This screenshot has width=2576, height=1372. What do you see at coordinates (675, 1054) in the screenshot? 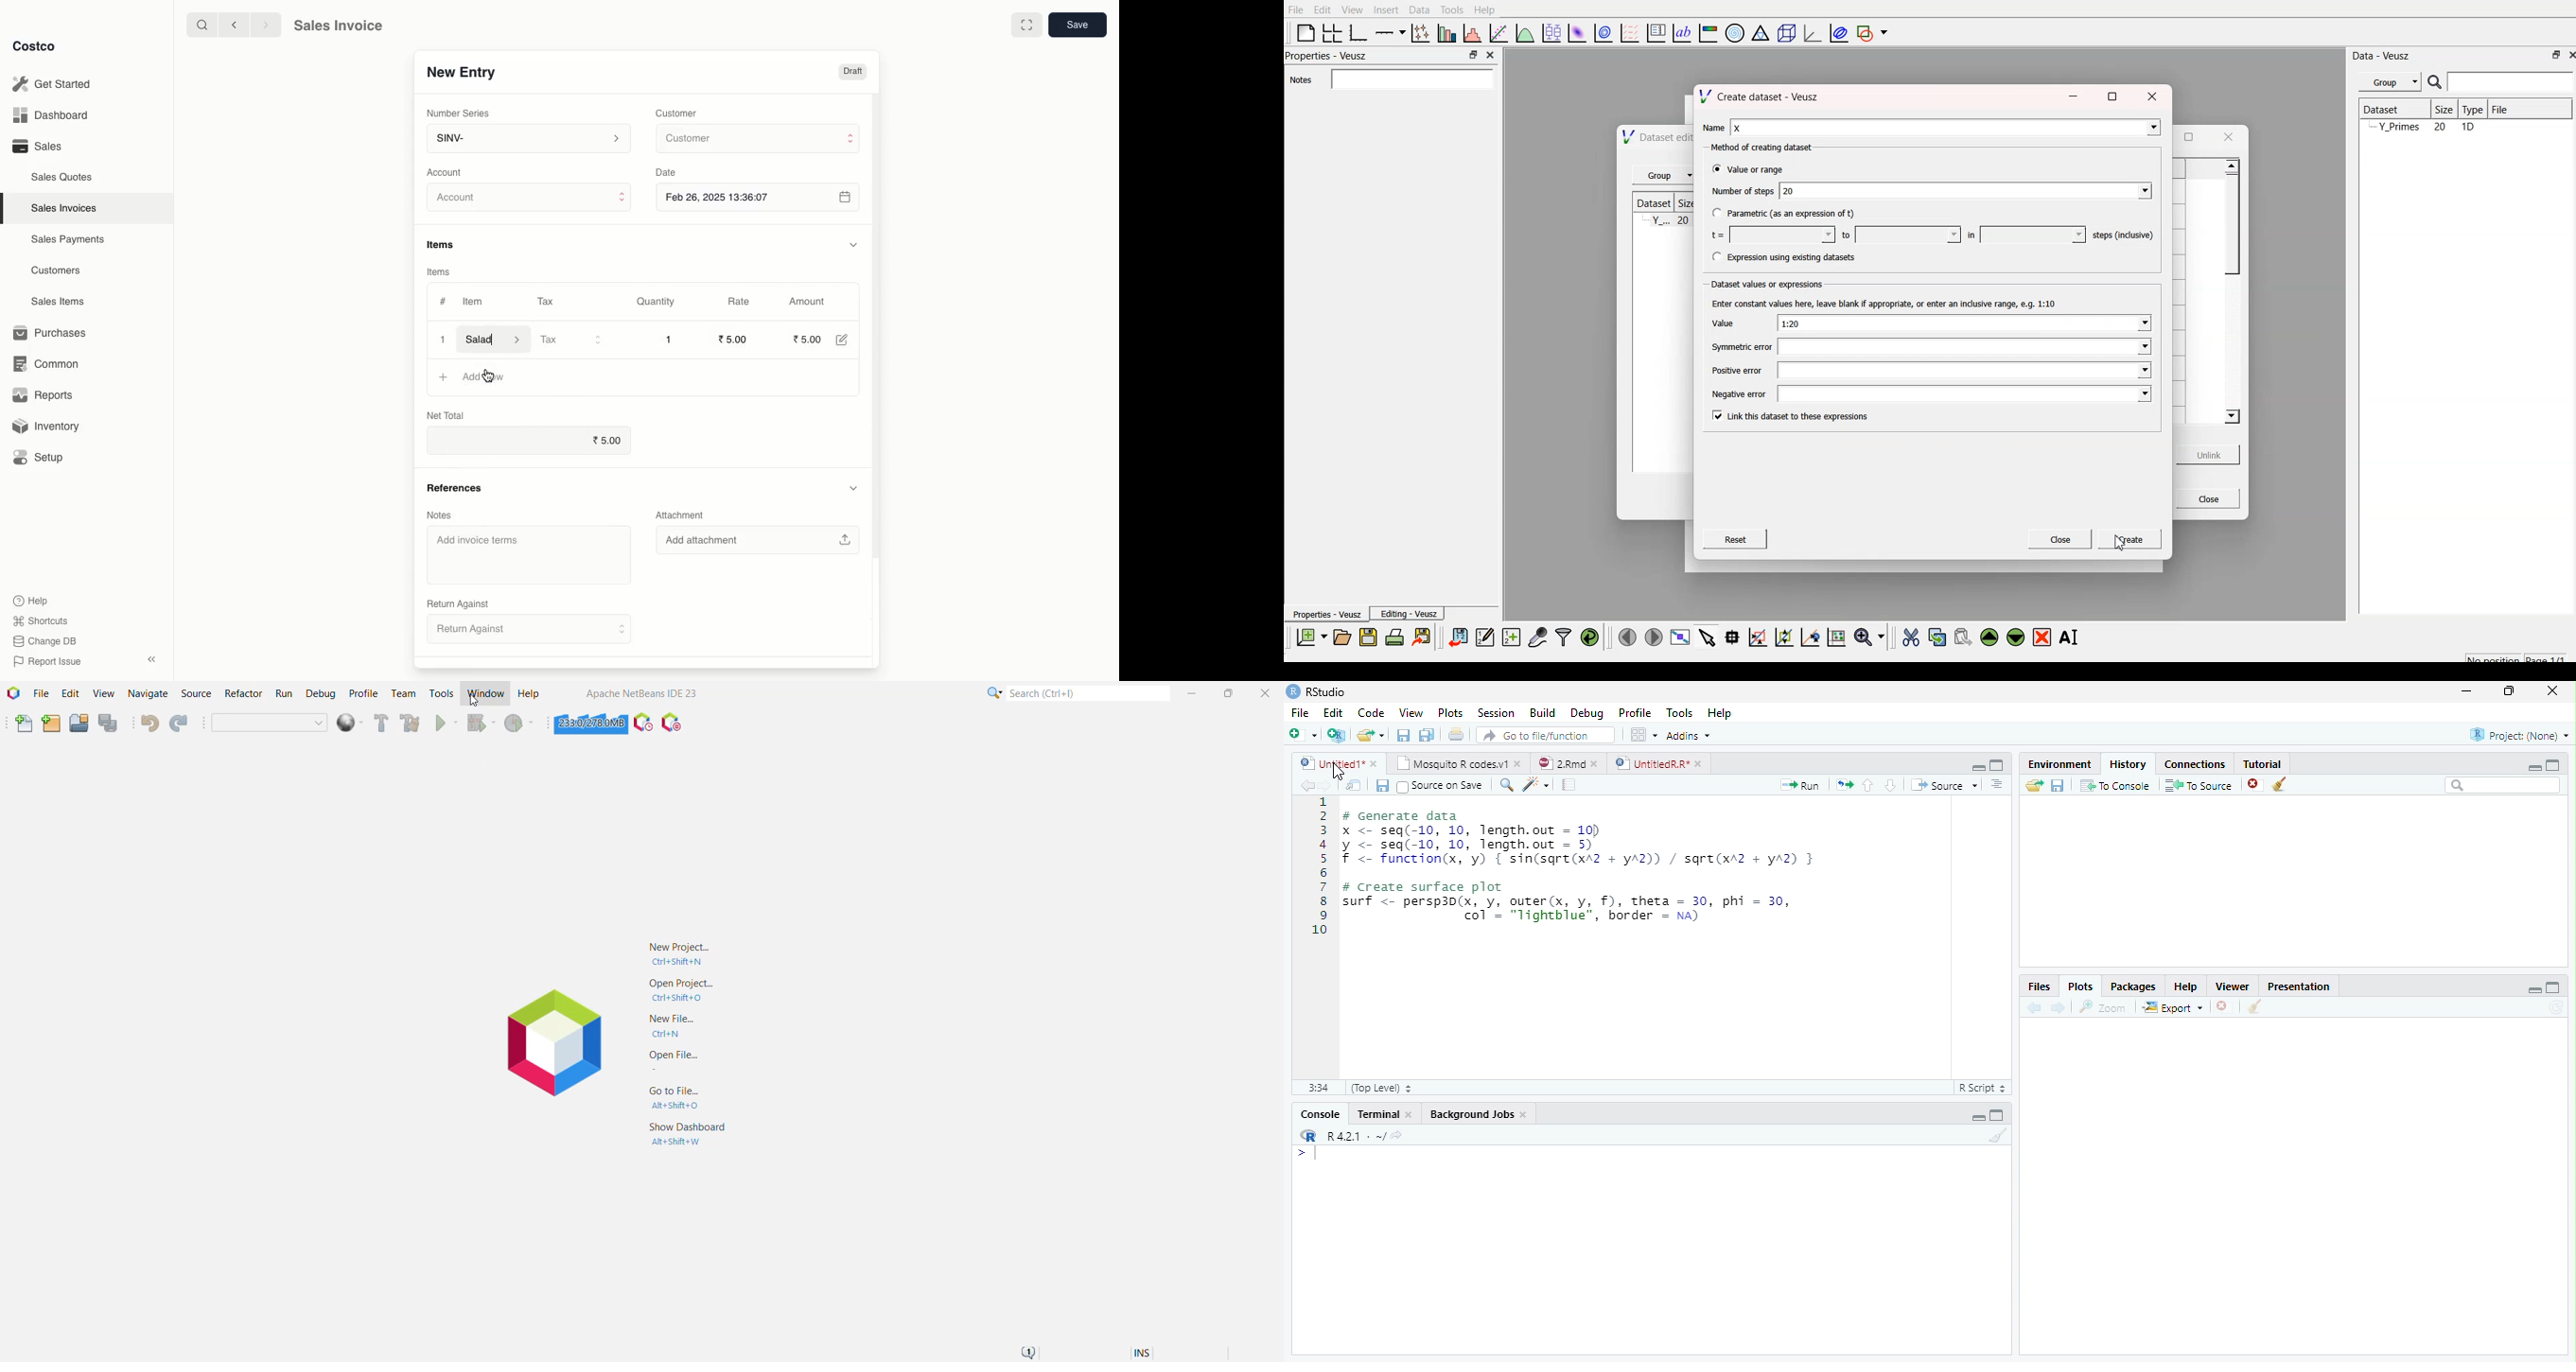
I see `Open File` at bounding box center [675, 1054].